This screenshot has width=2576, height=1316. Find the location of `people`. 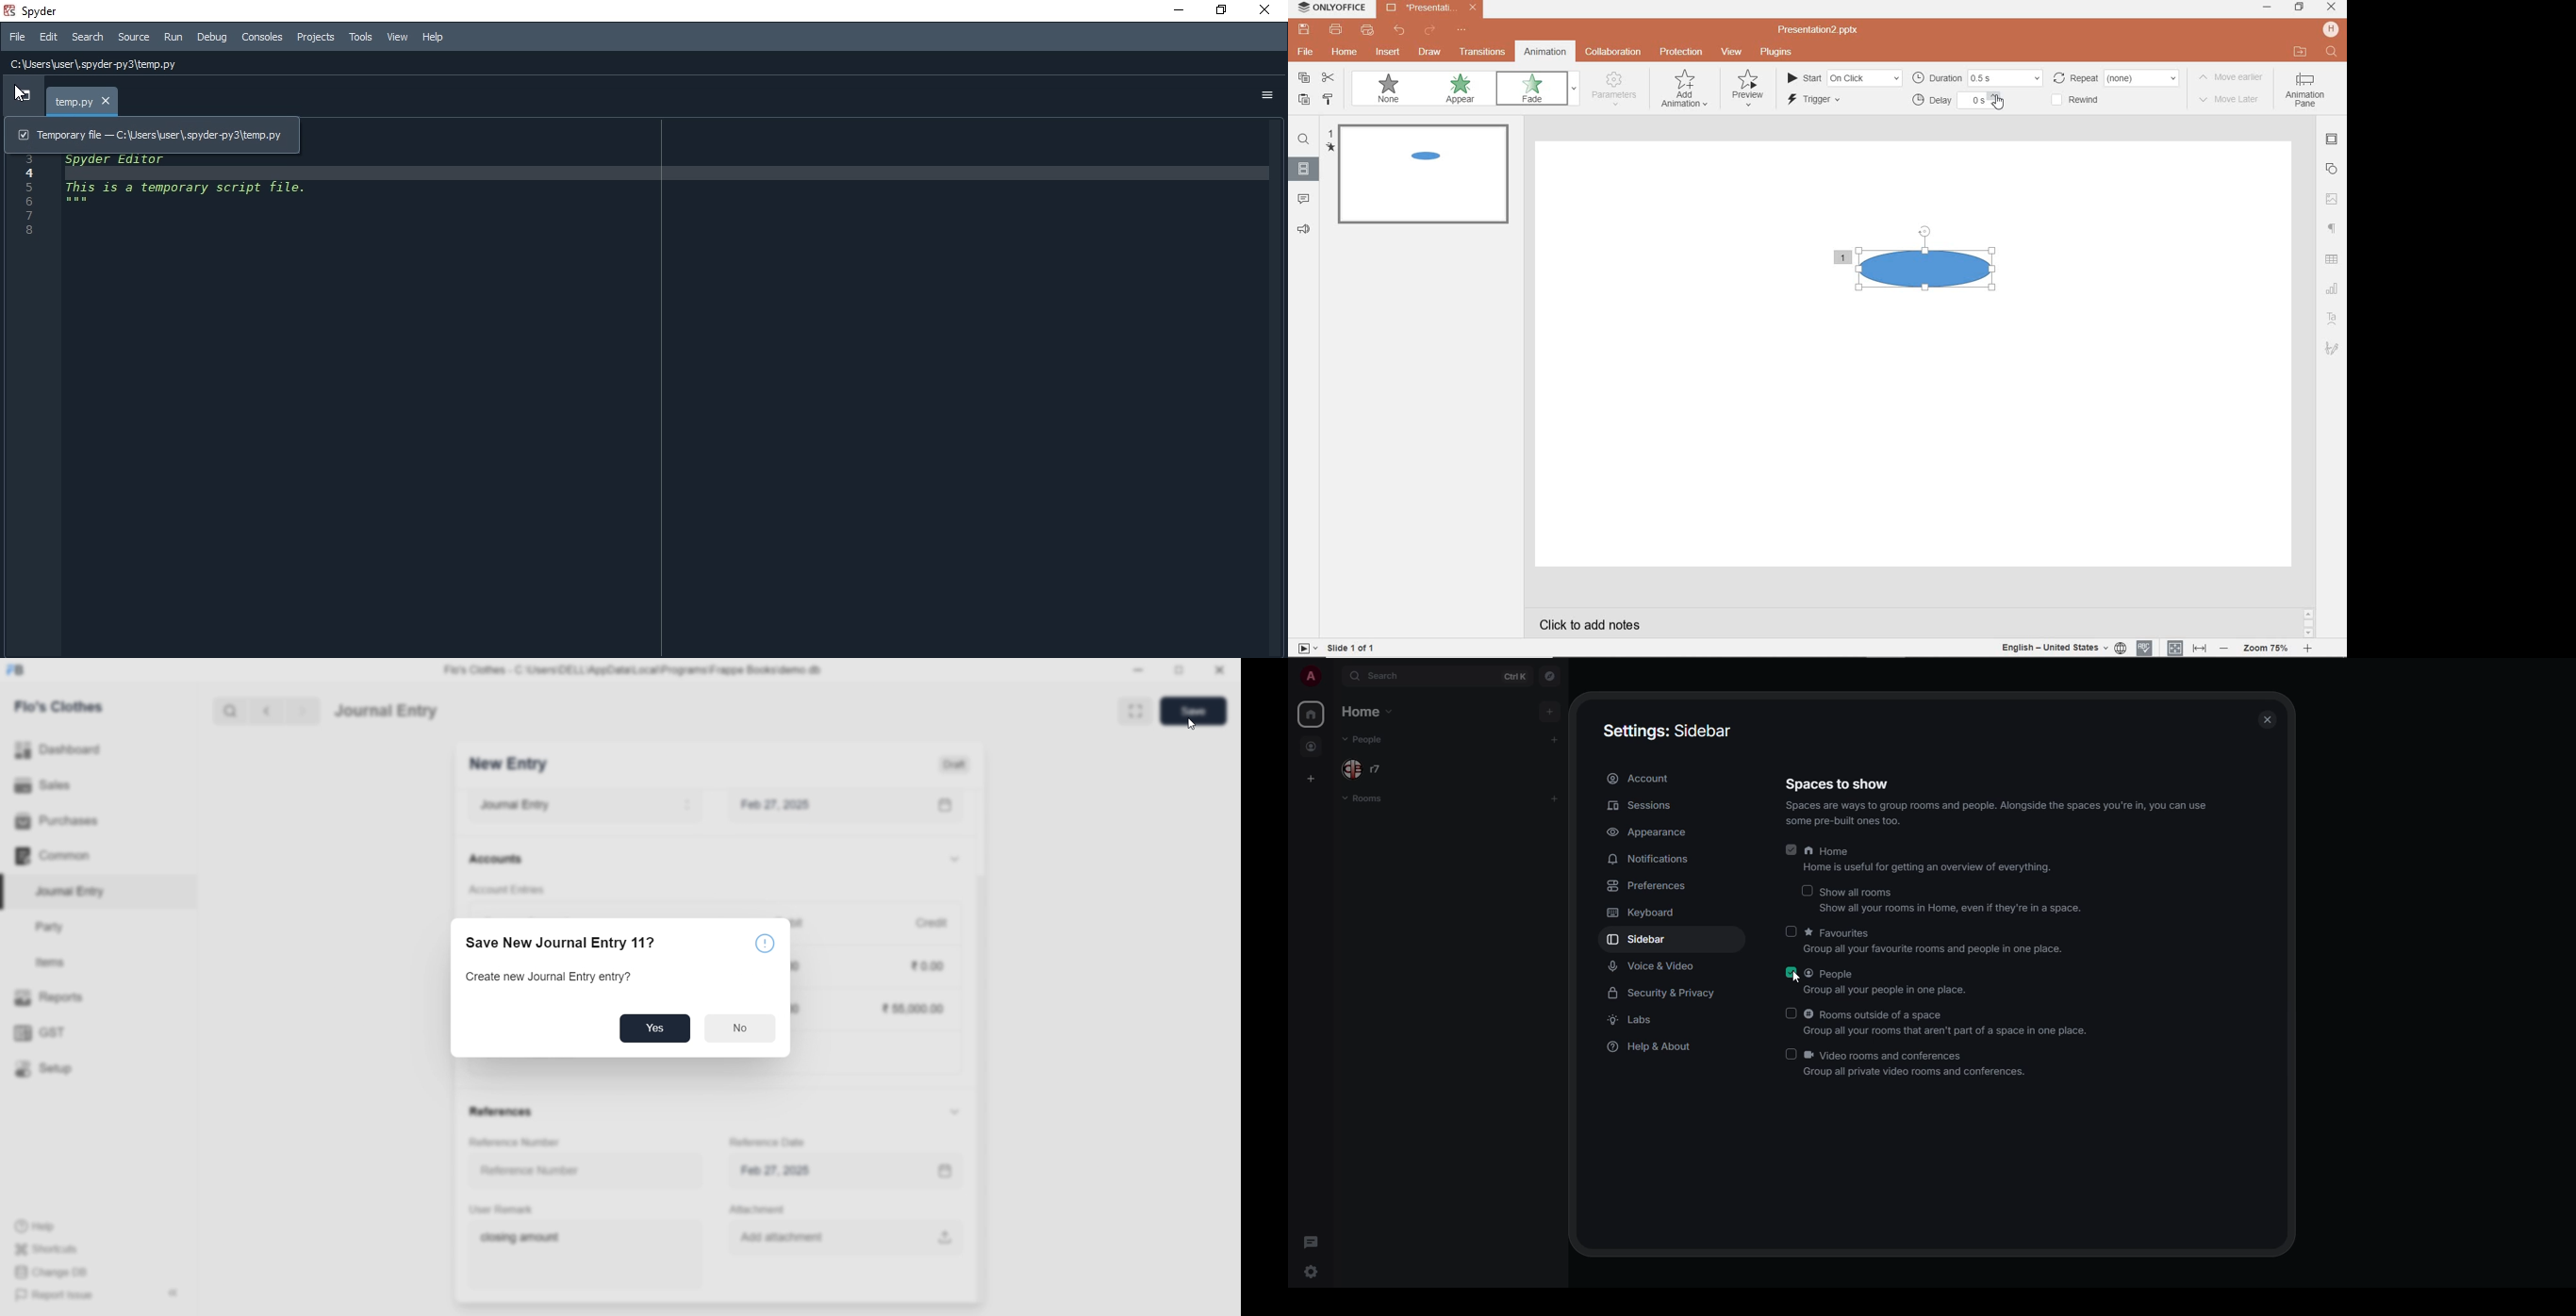

people is located at coordinates (1313, 747).